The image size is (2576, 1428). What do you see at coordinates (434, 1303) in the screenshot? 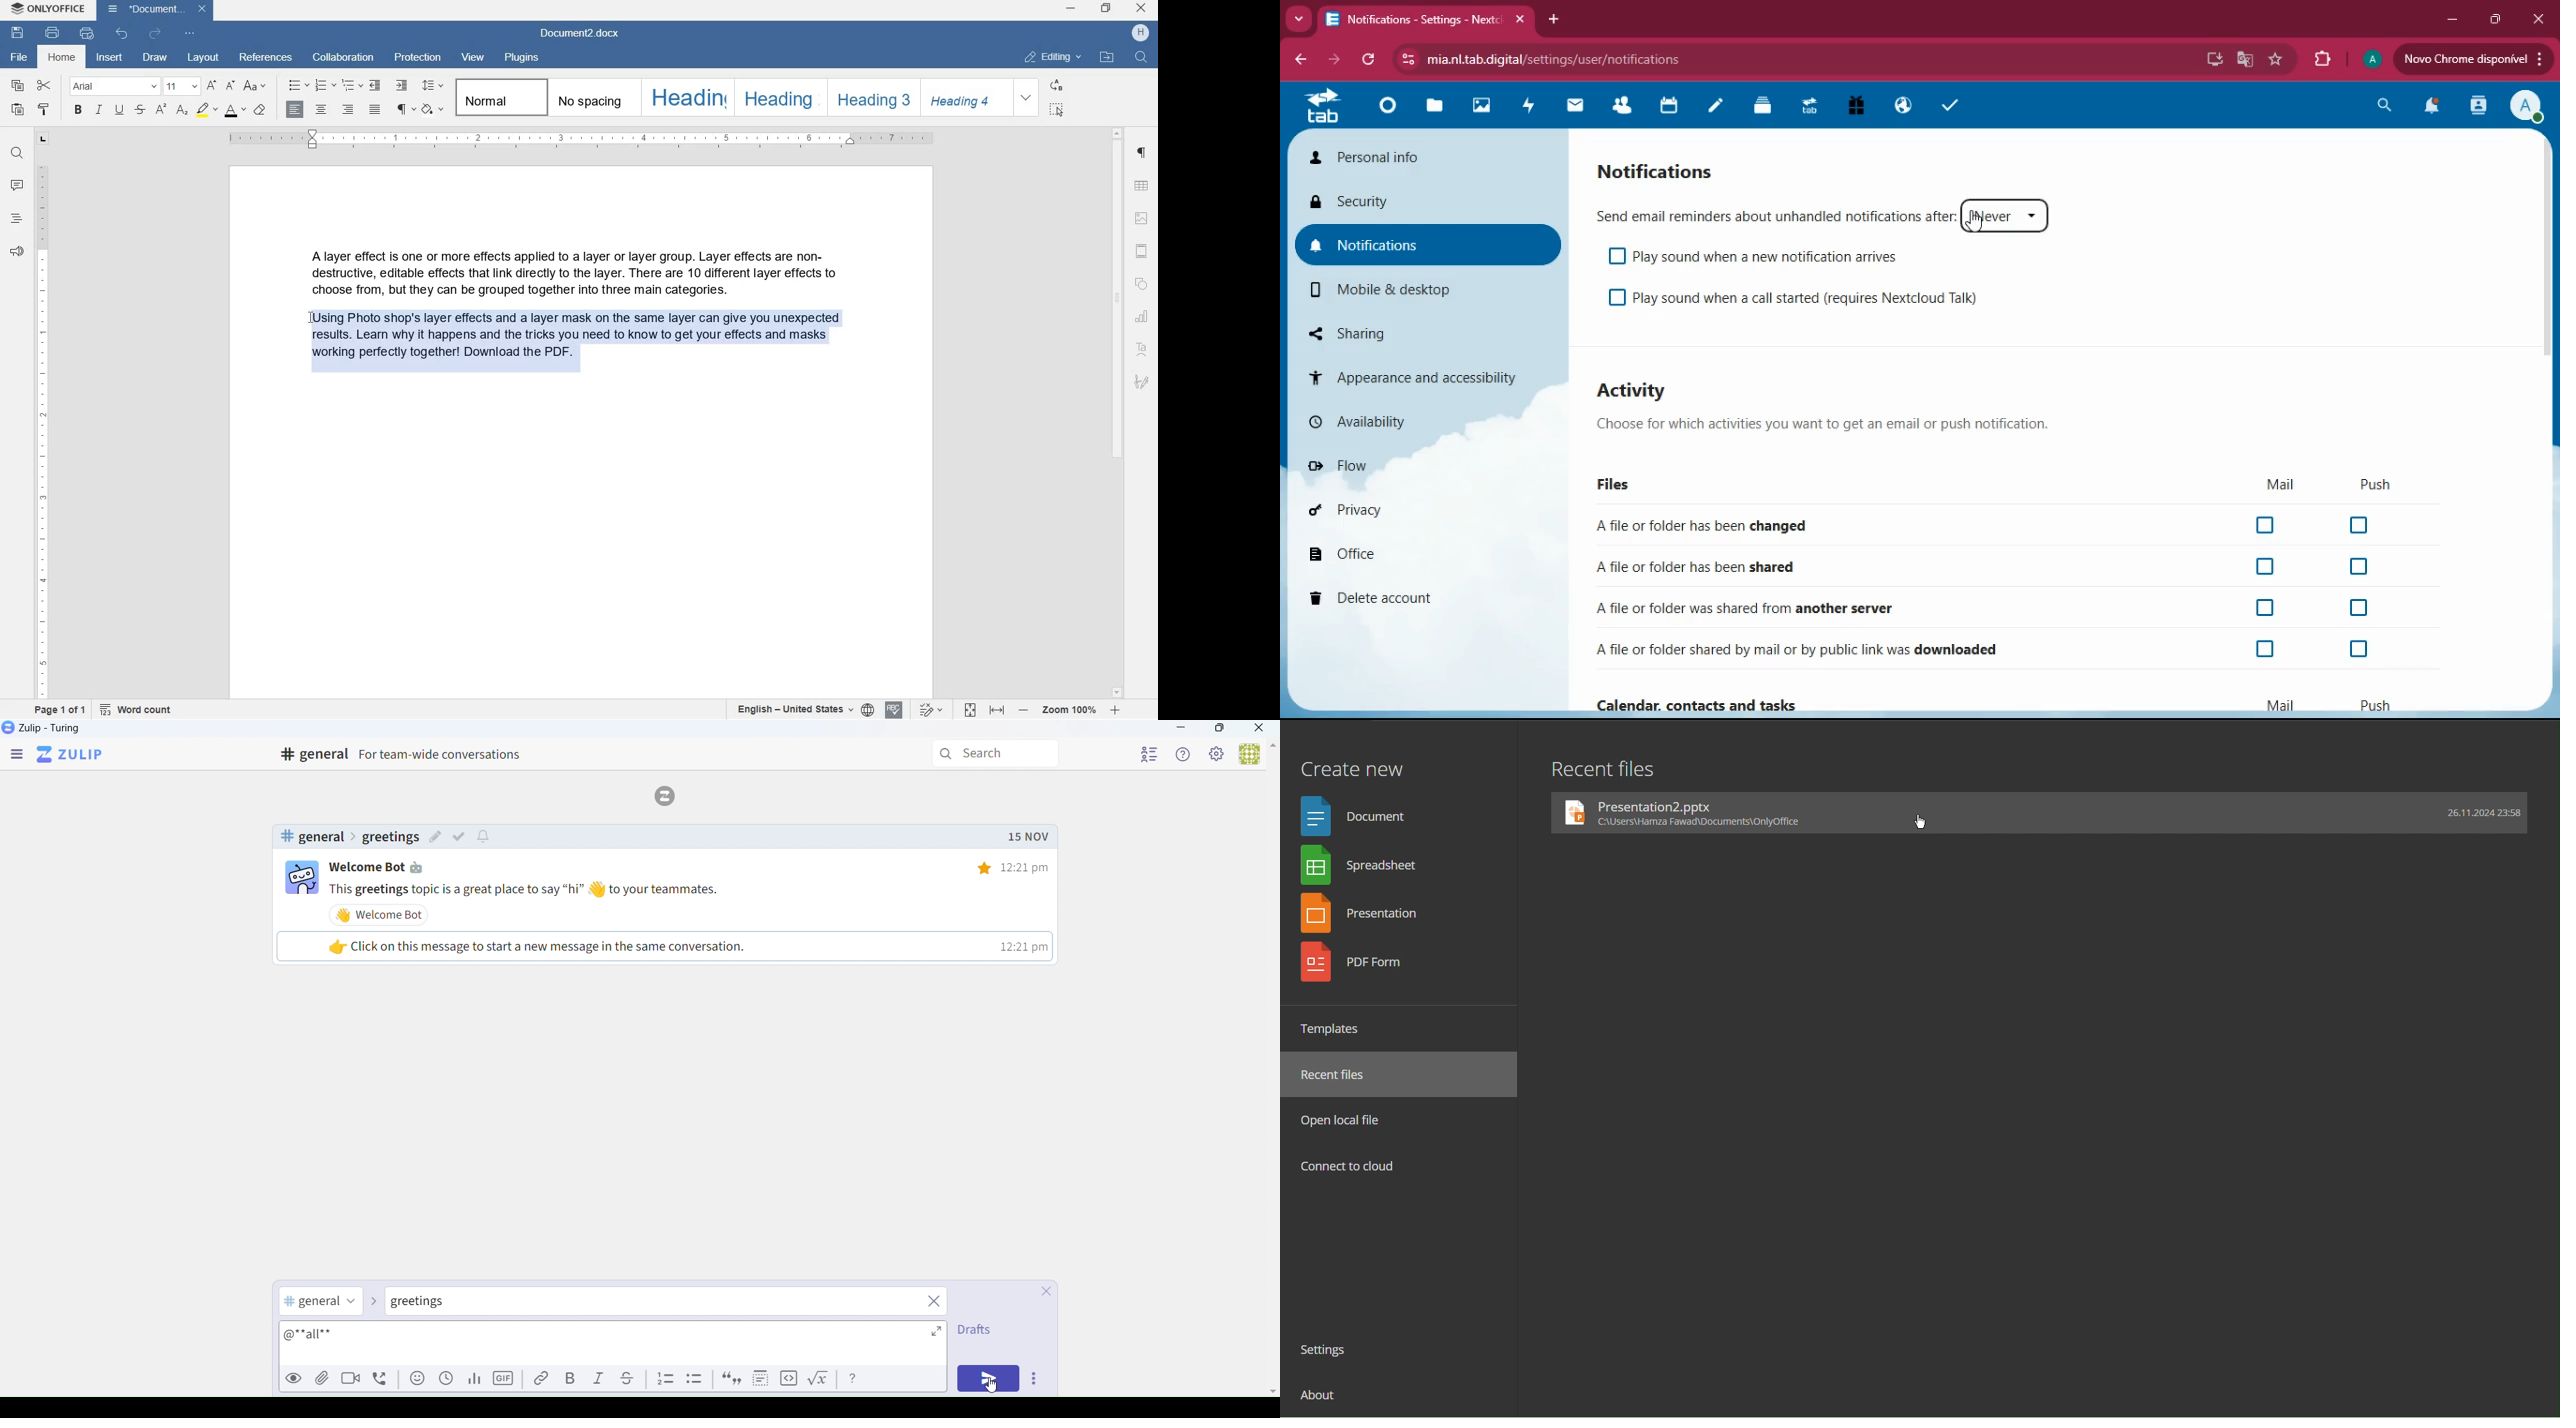
I see `Direct Message` at bounding box center [434, 1303].